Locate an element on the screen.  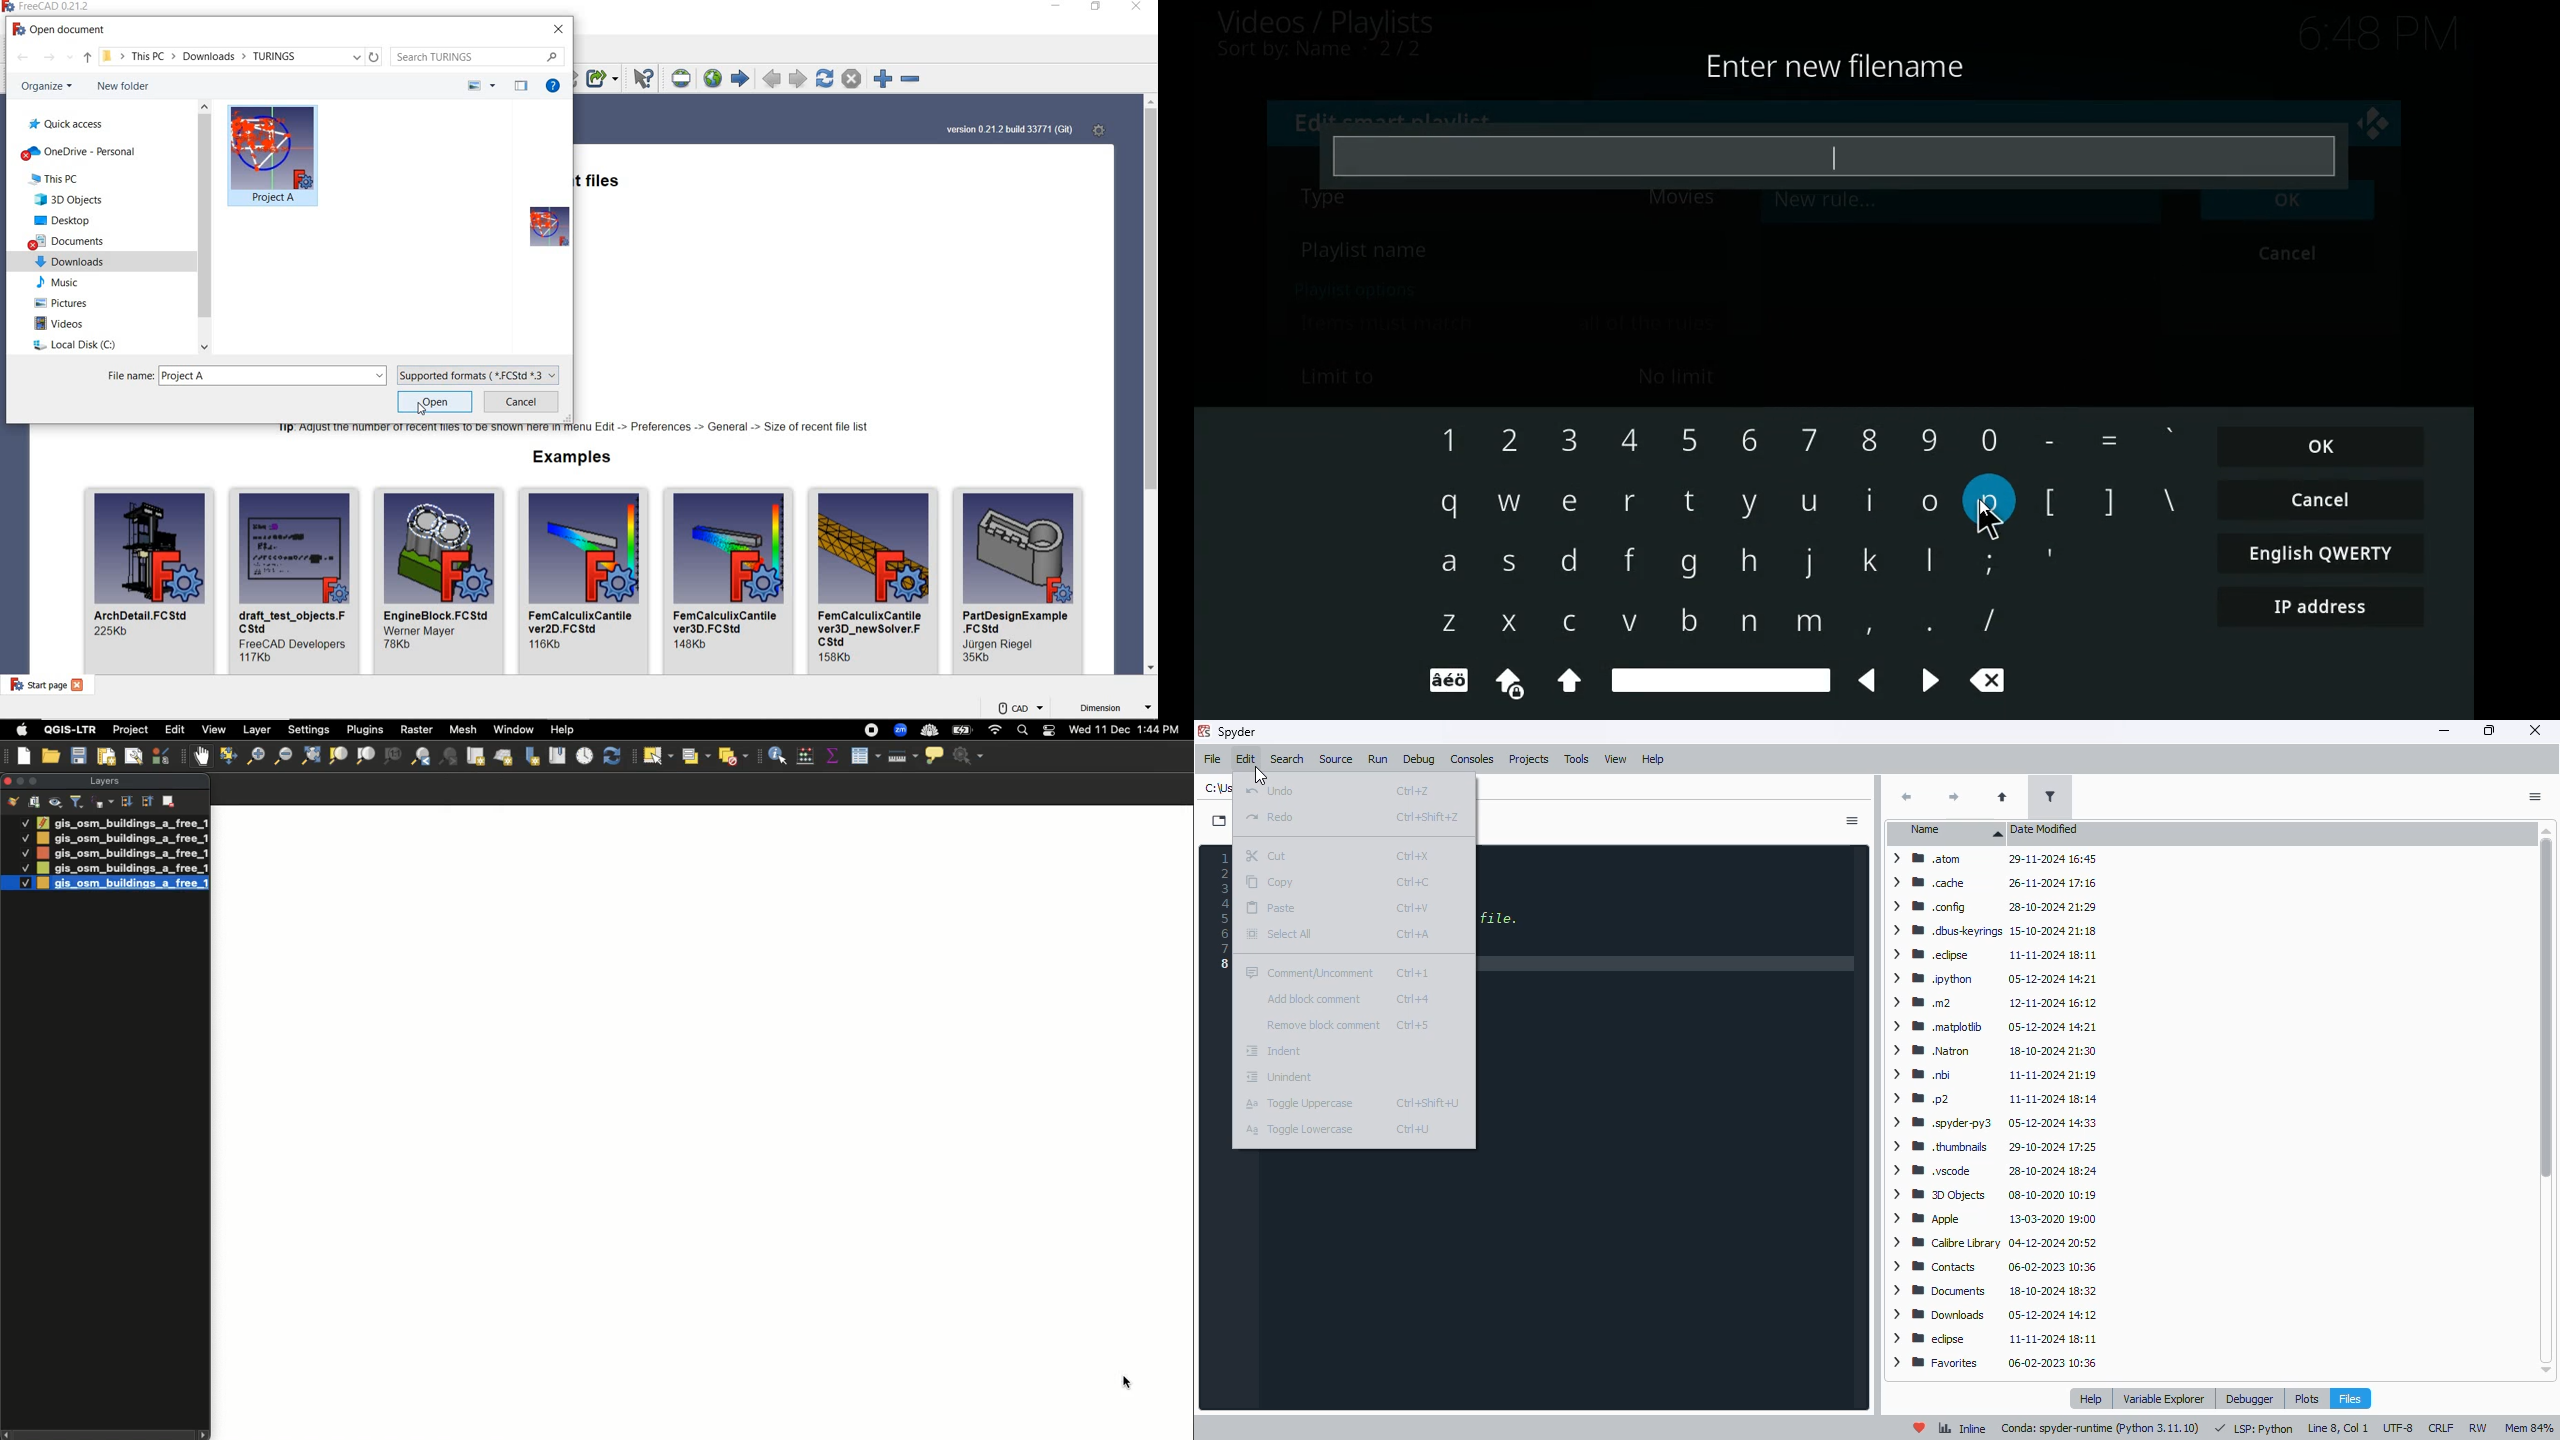
9 is located at coordinates (1929, 436).